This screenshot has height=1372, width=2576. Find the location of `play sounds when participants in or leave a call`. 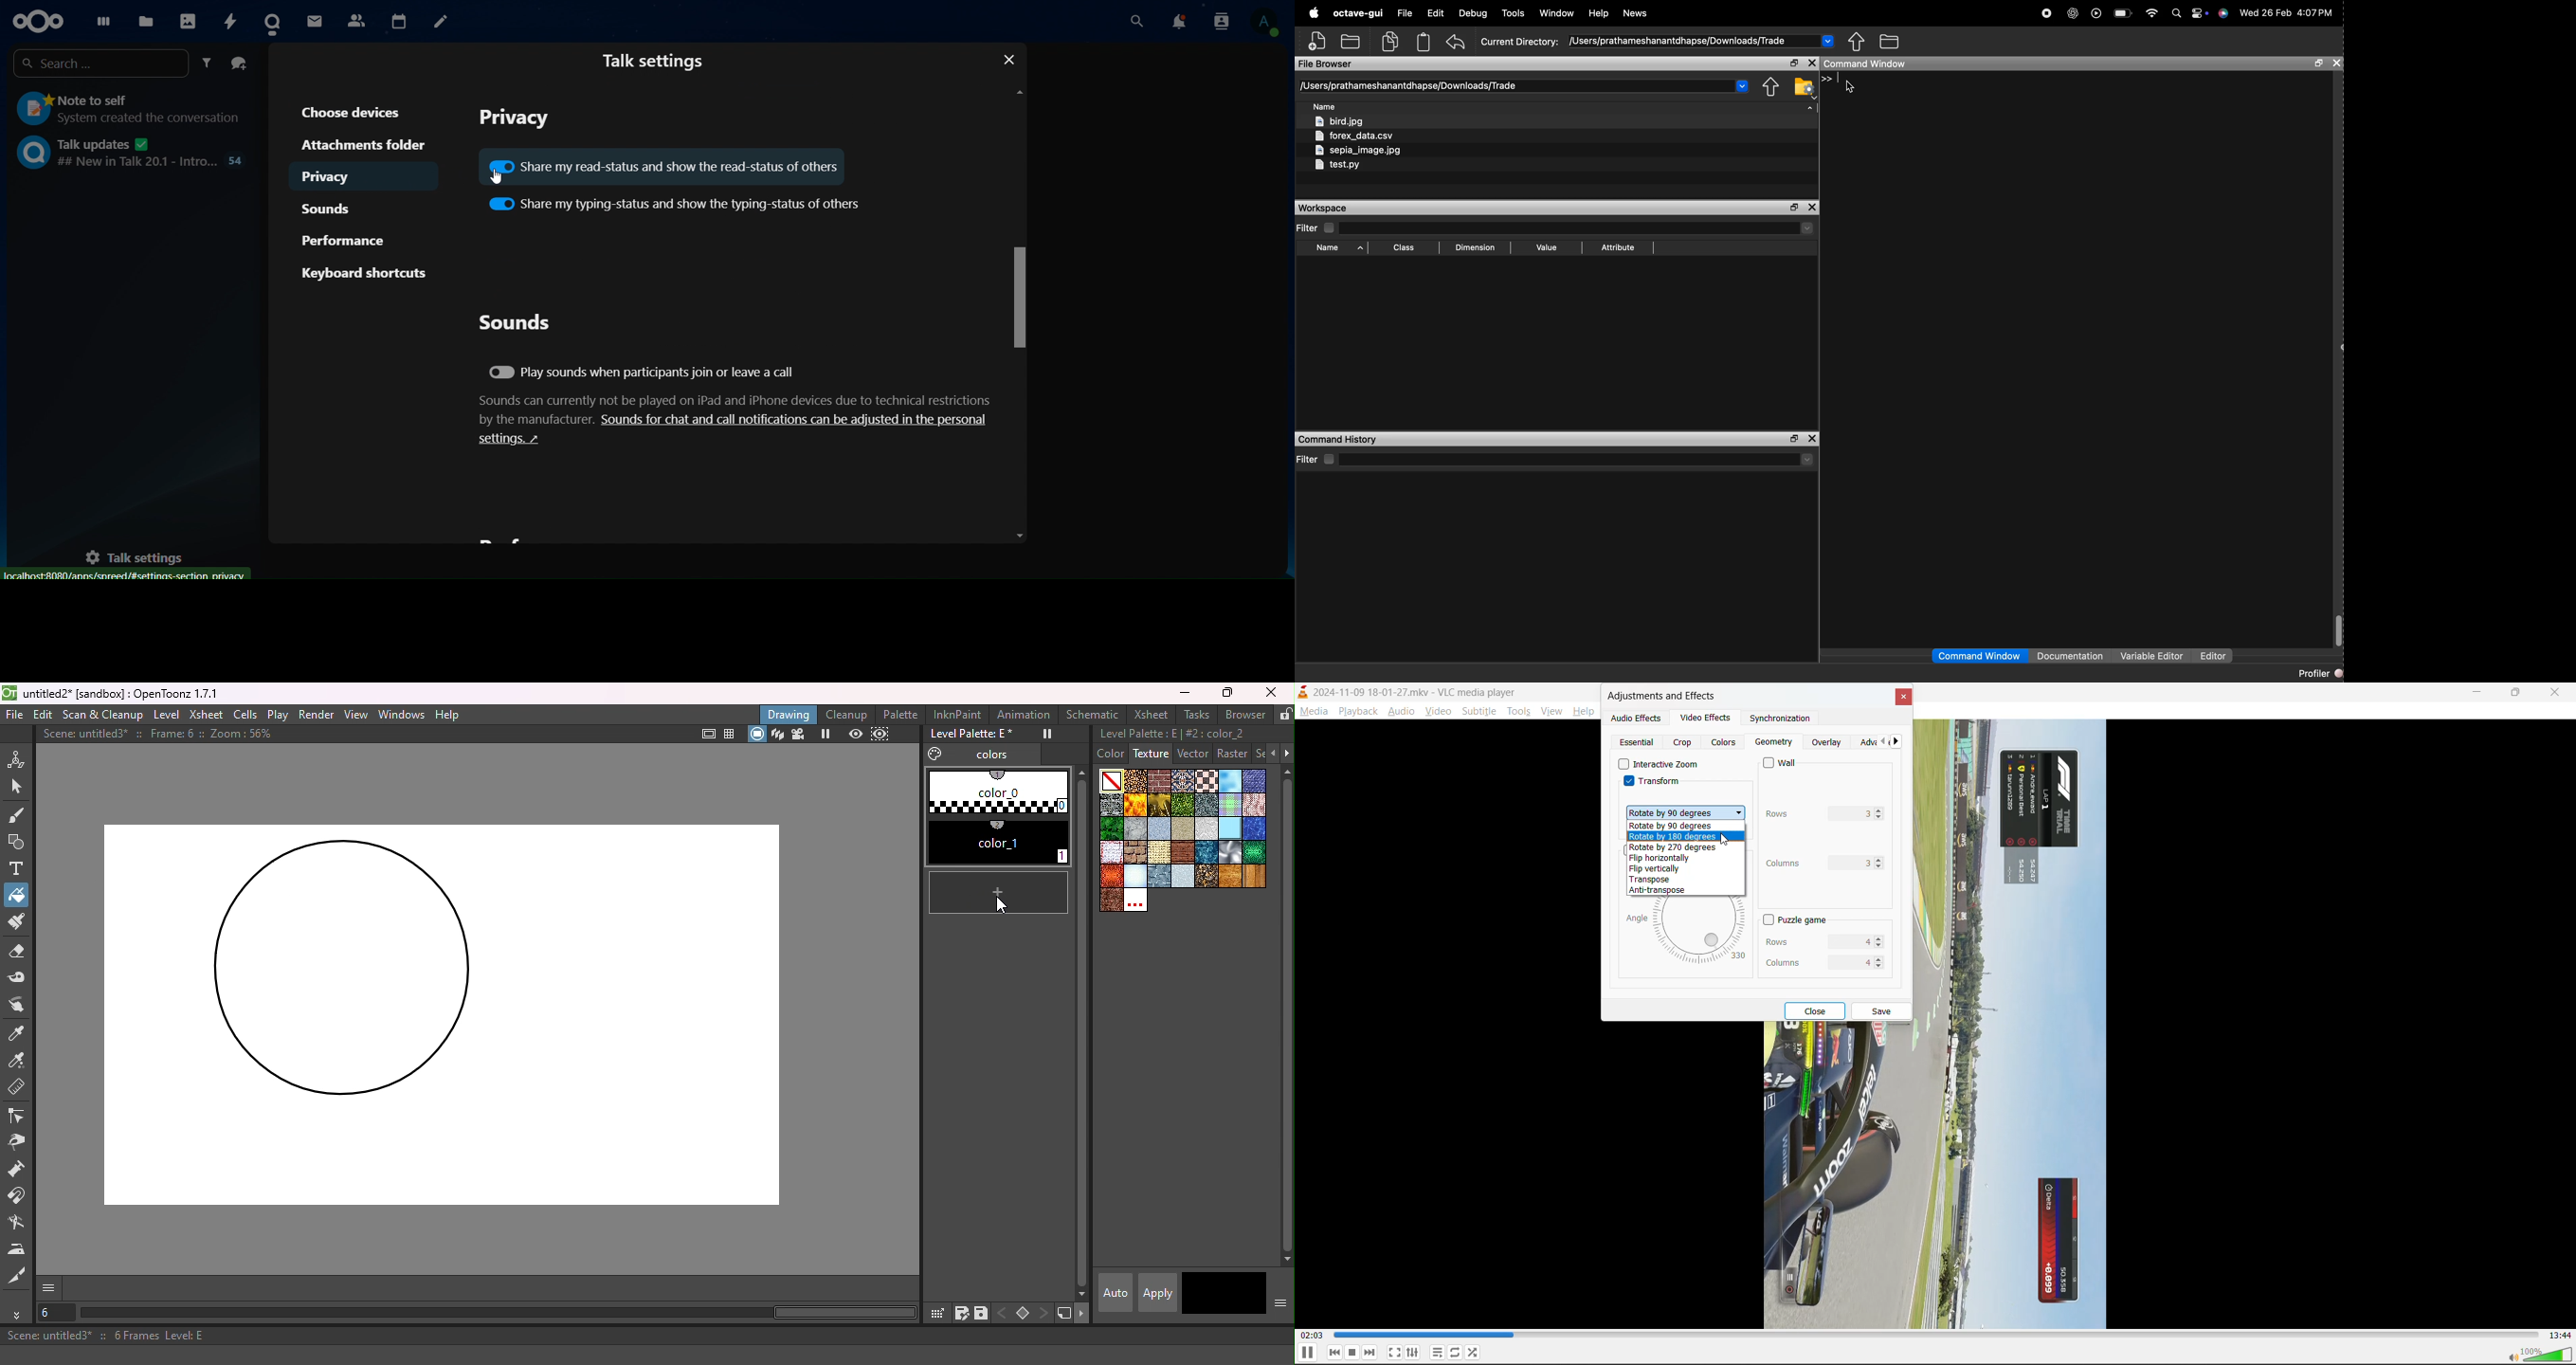

play sounds when participants in or leave a call is located at coordinates (644, 374).